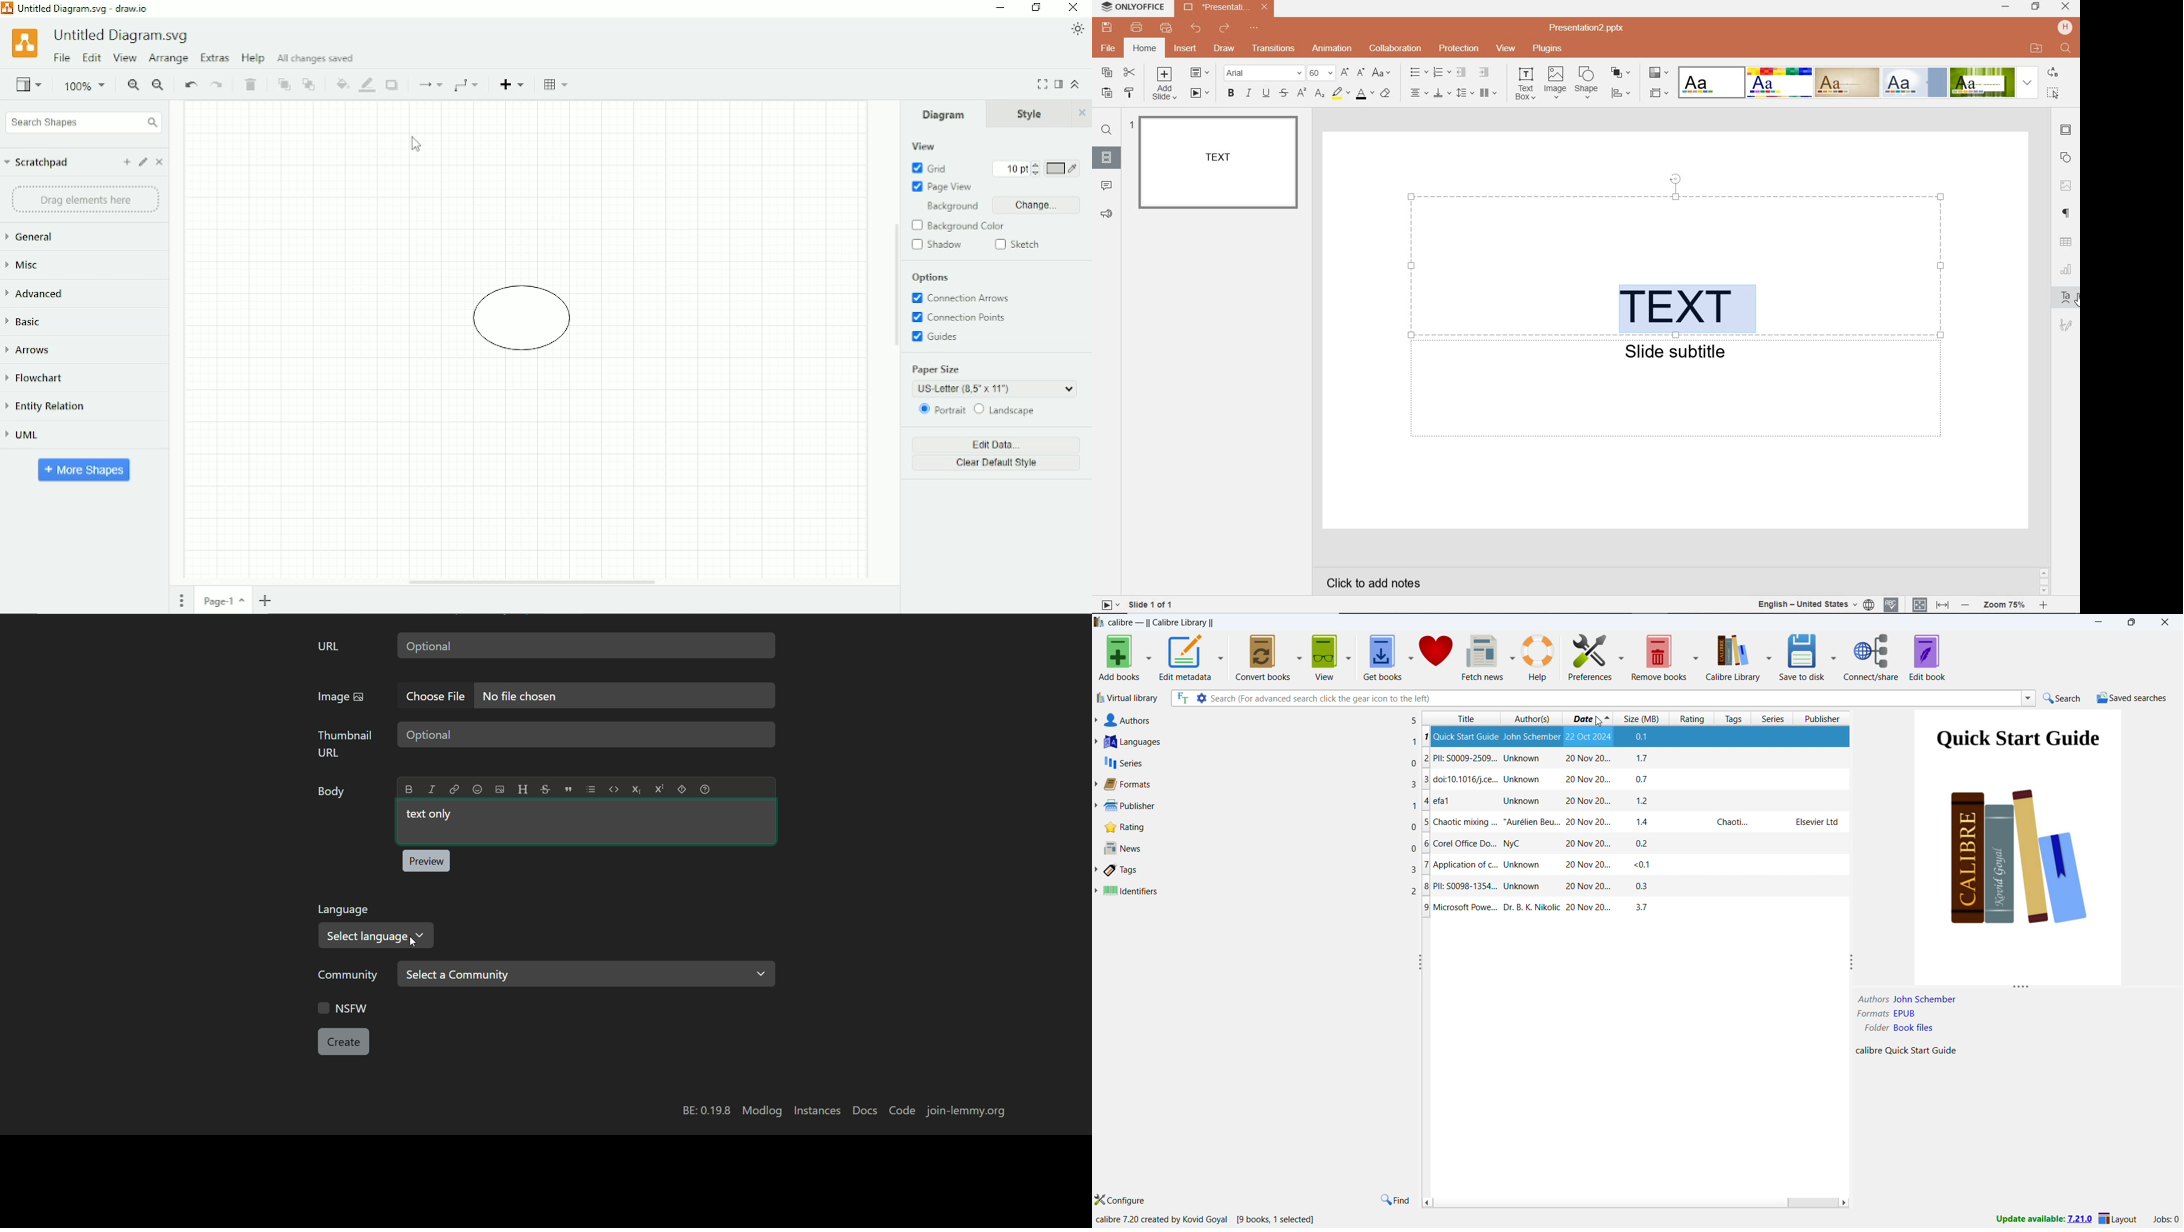 This screenshot has height=1232, width=2184. What do you see at coordinates (522, 789) in the screenshot?
I see `Header` at bounding box center [522, 789].